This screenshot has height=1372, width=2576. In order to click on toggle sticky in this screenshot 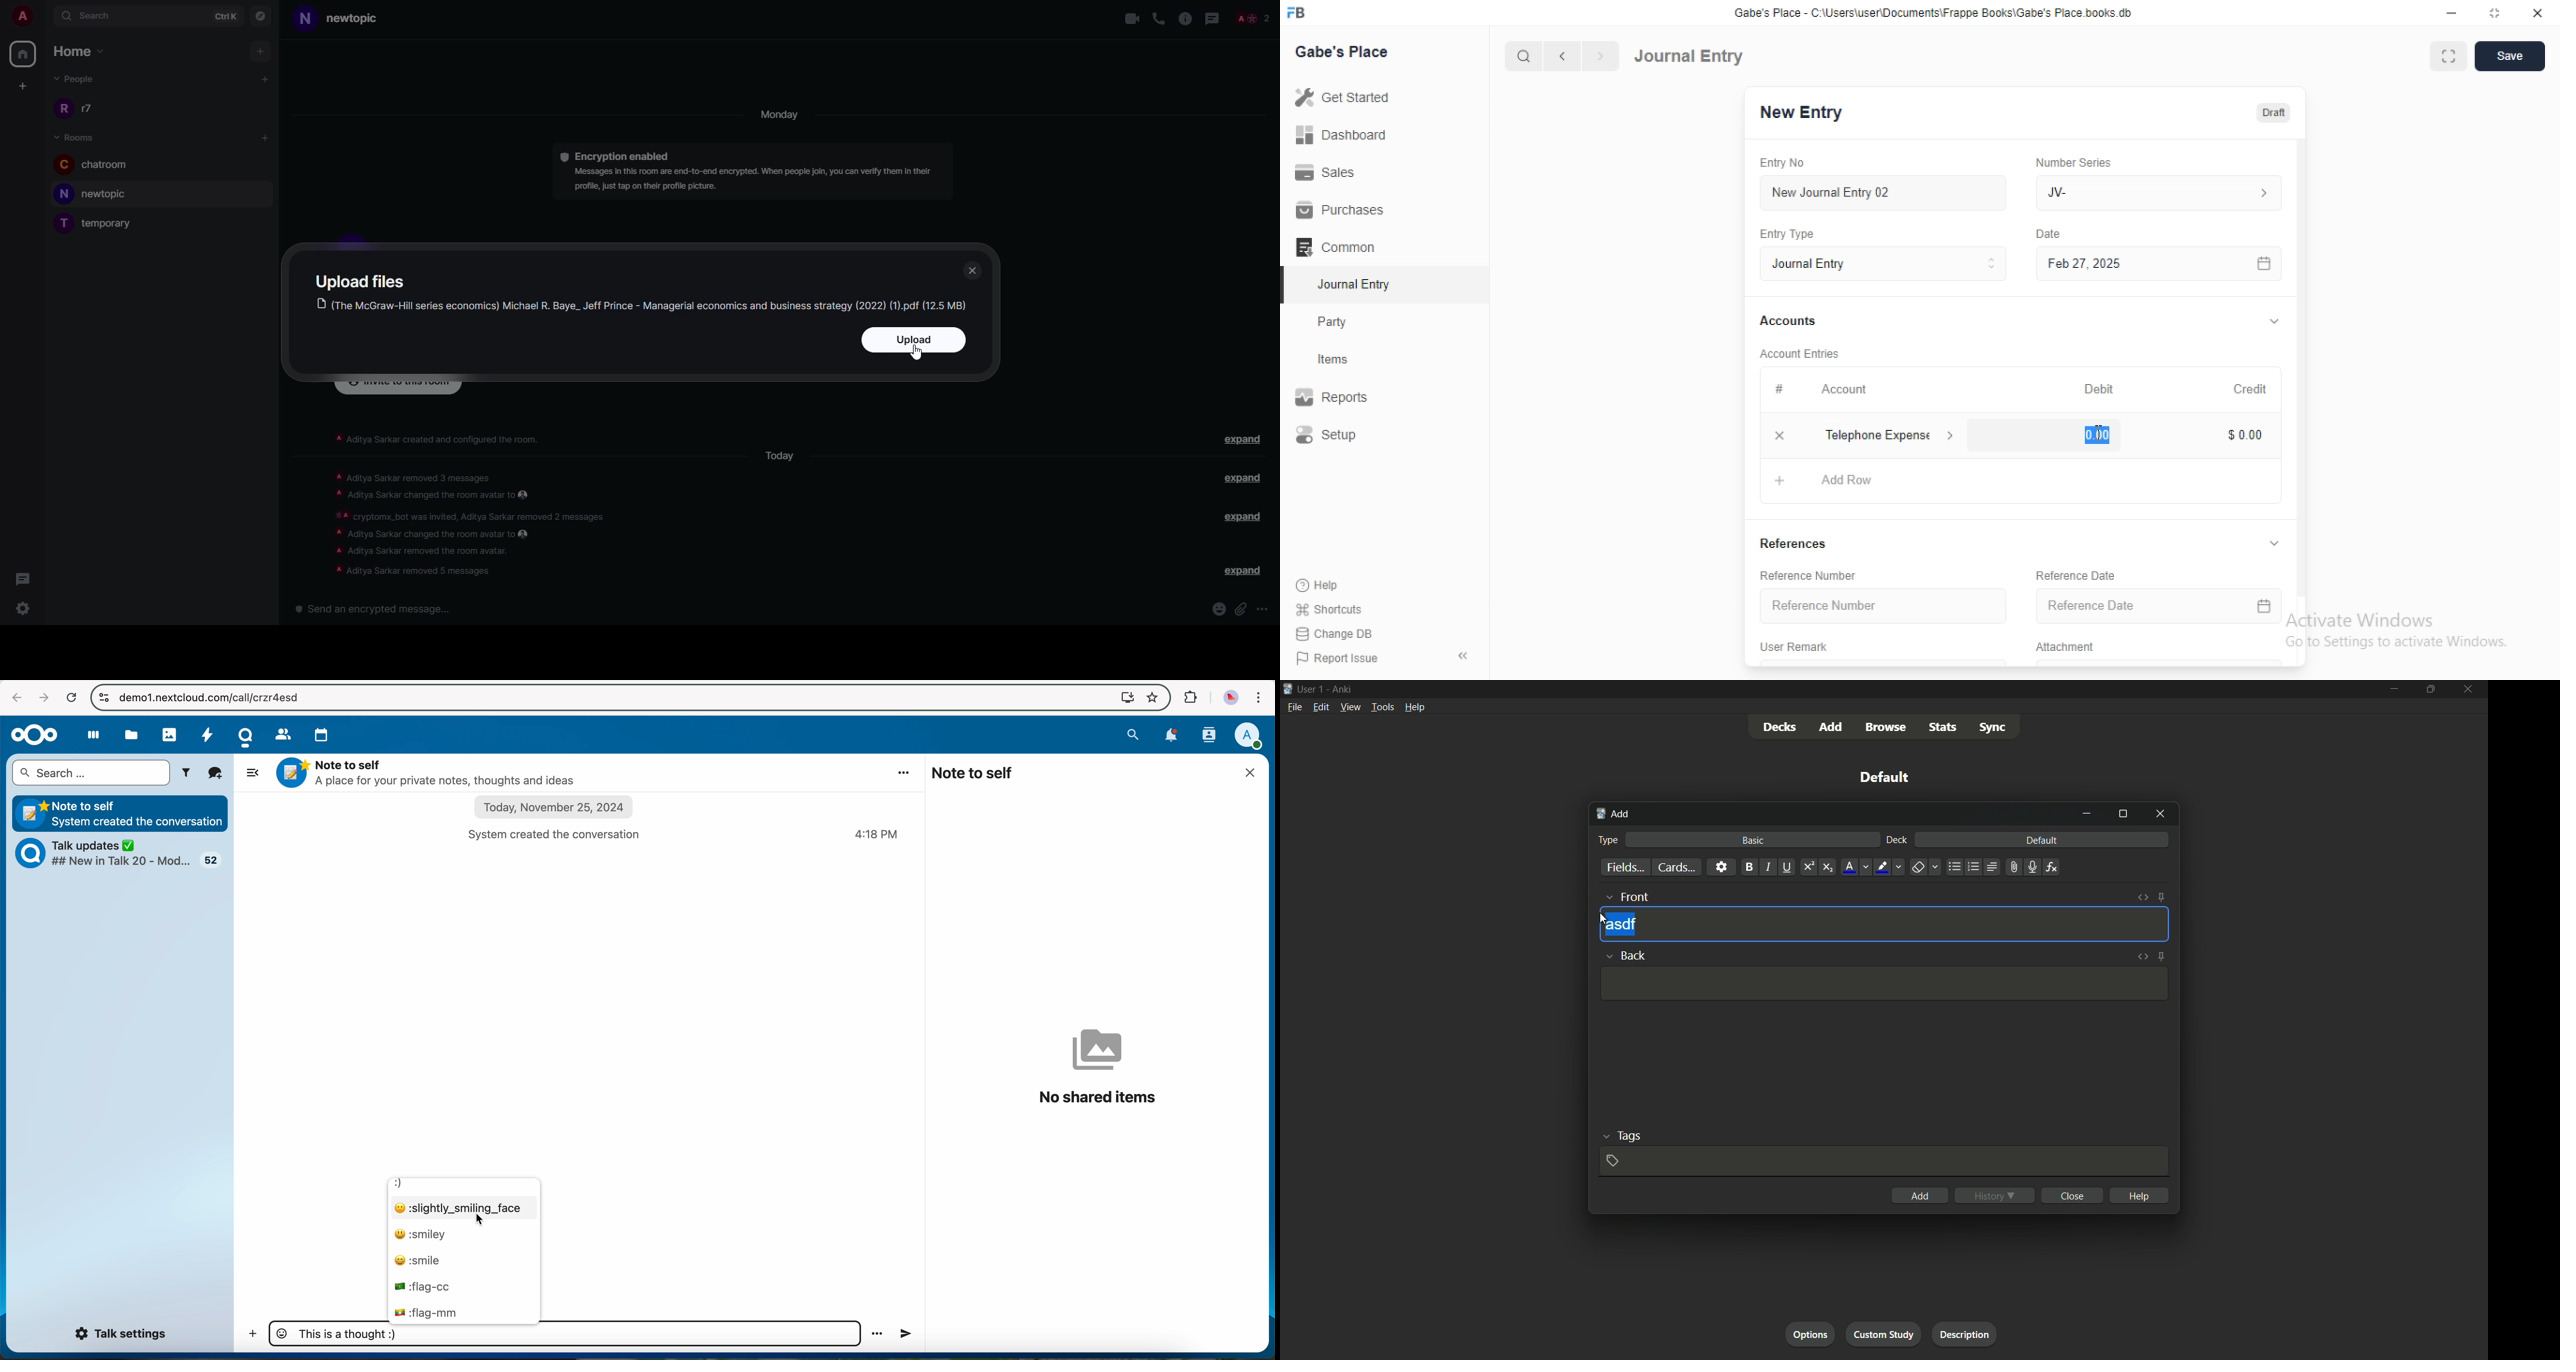, I will do `click(2161, 955)`.